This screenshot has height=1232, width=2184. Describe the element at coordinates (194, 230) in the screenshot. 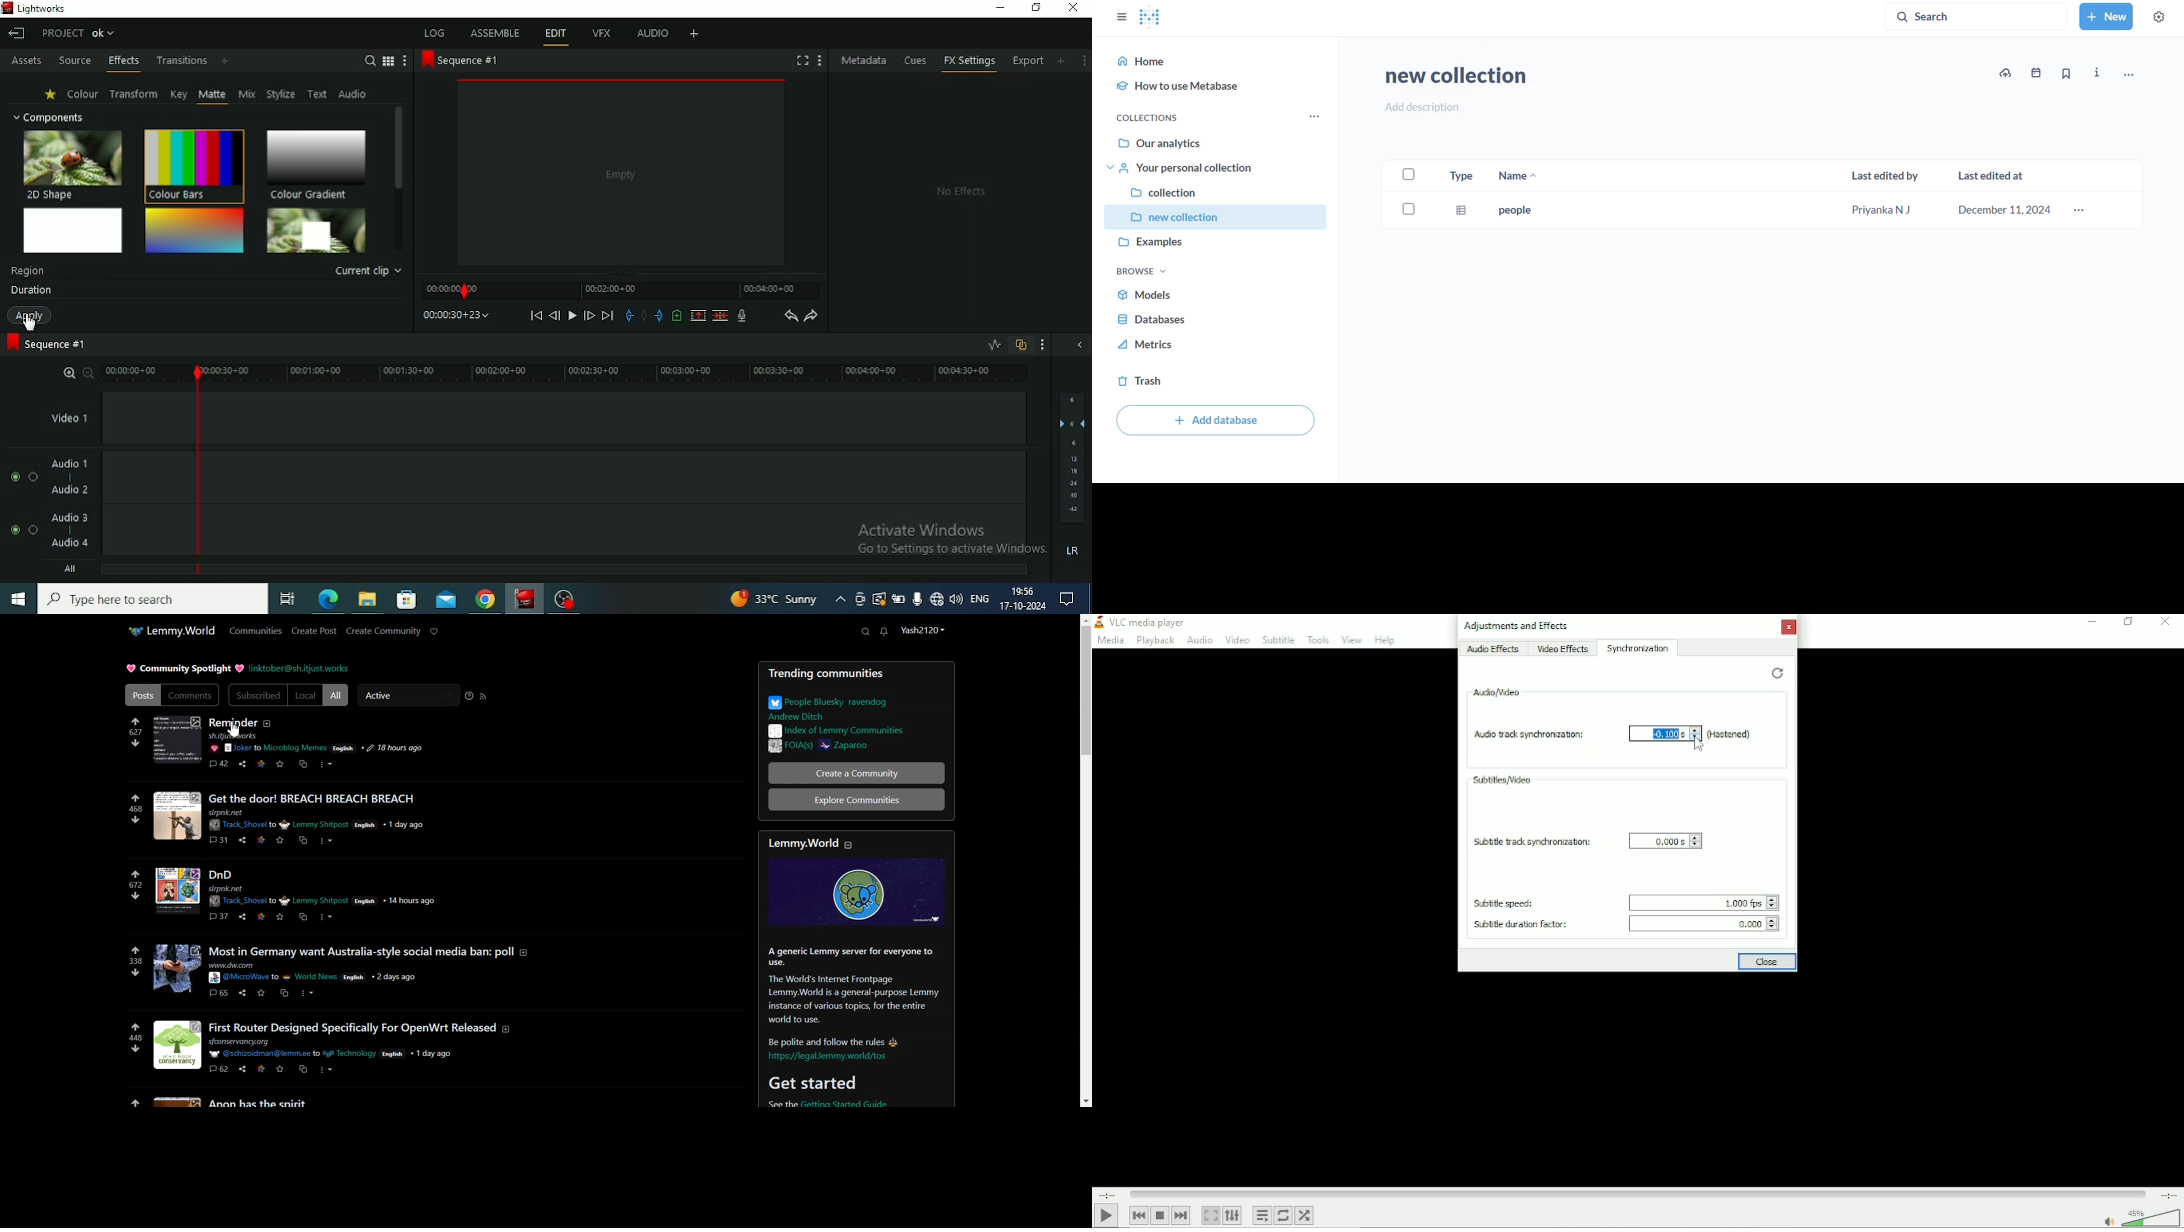

I see `Corner Gradient` at that location.